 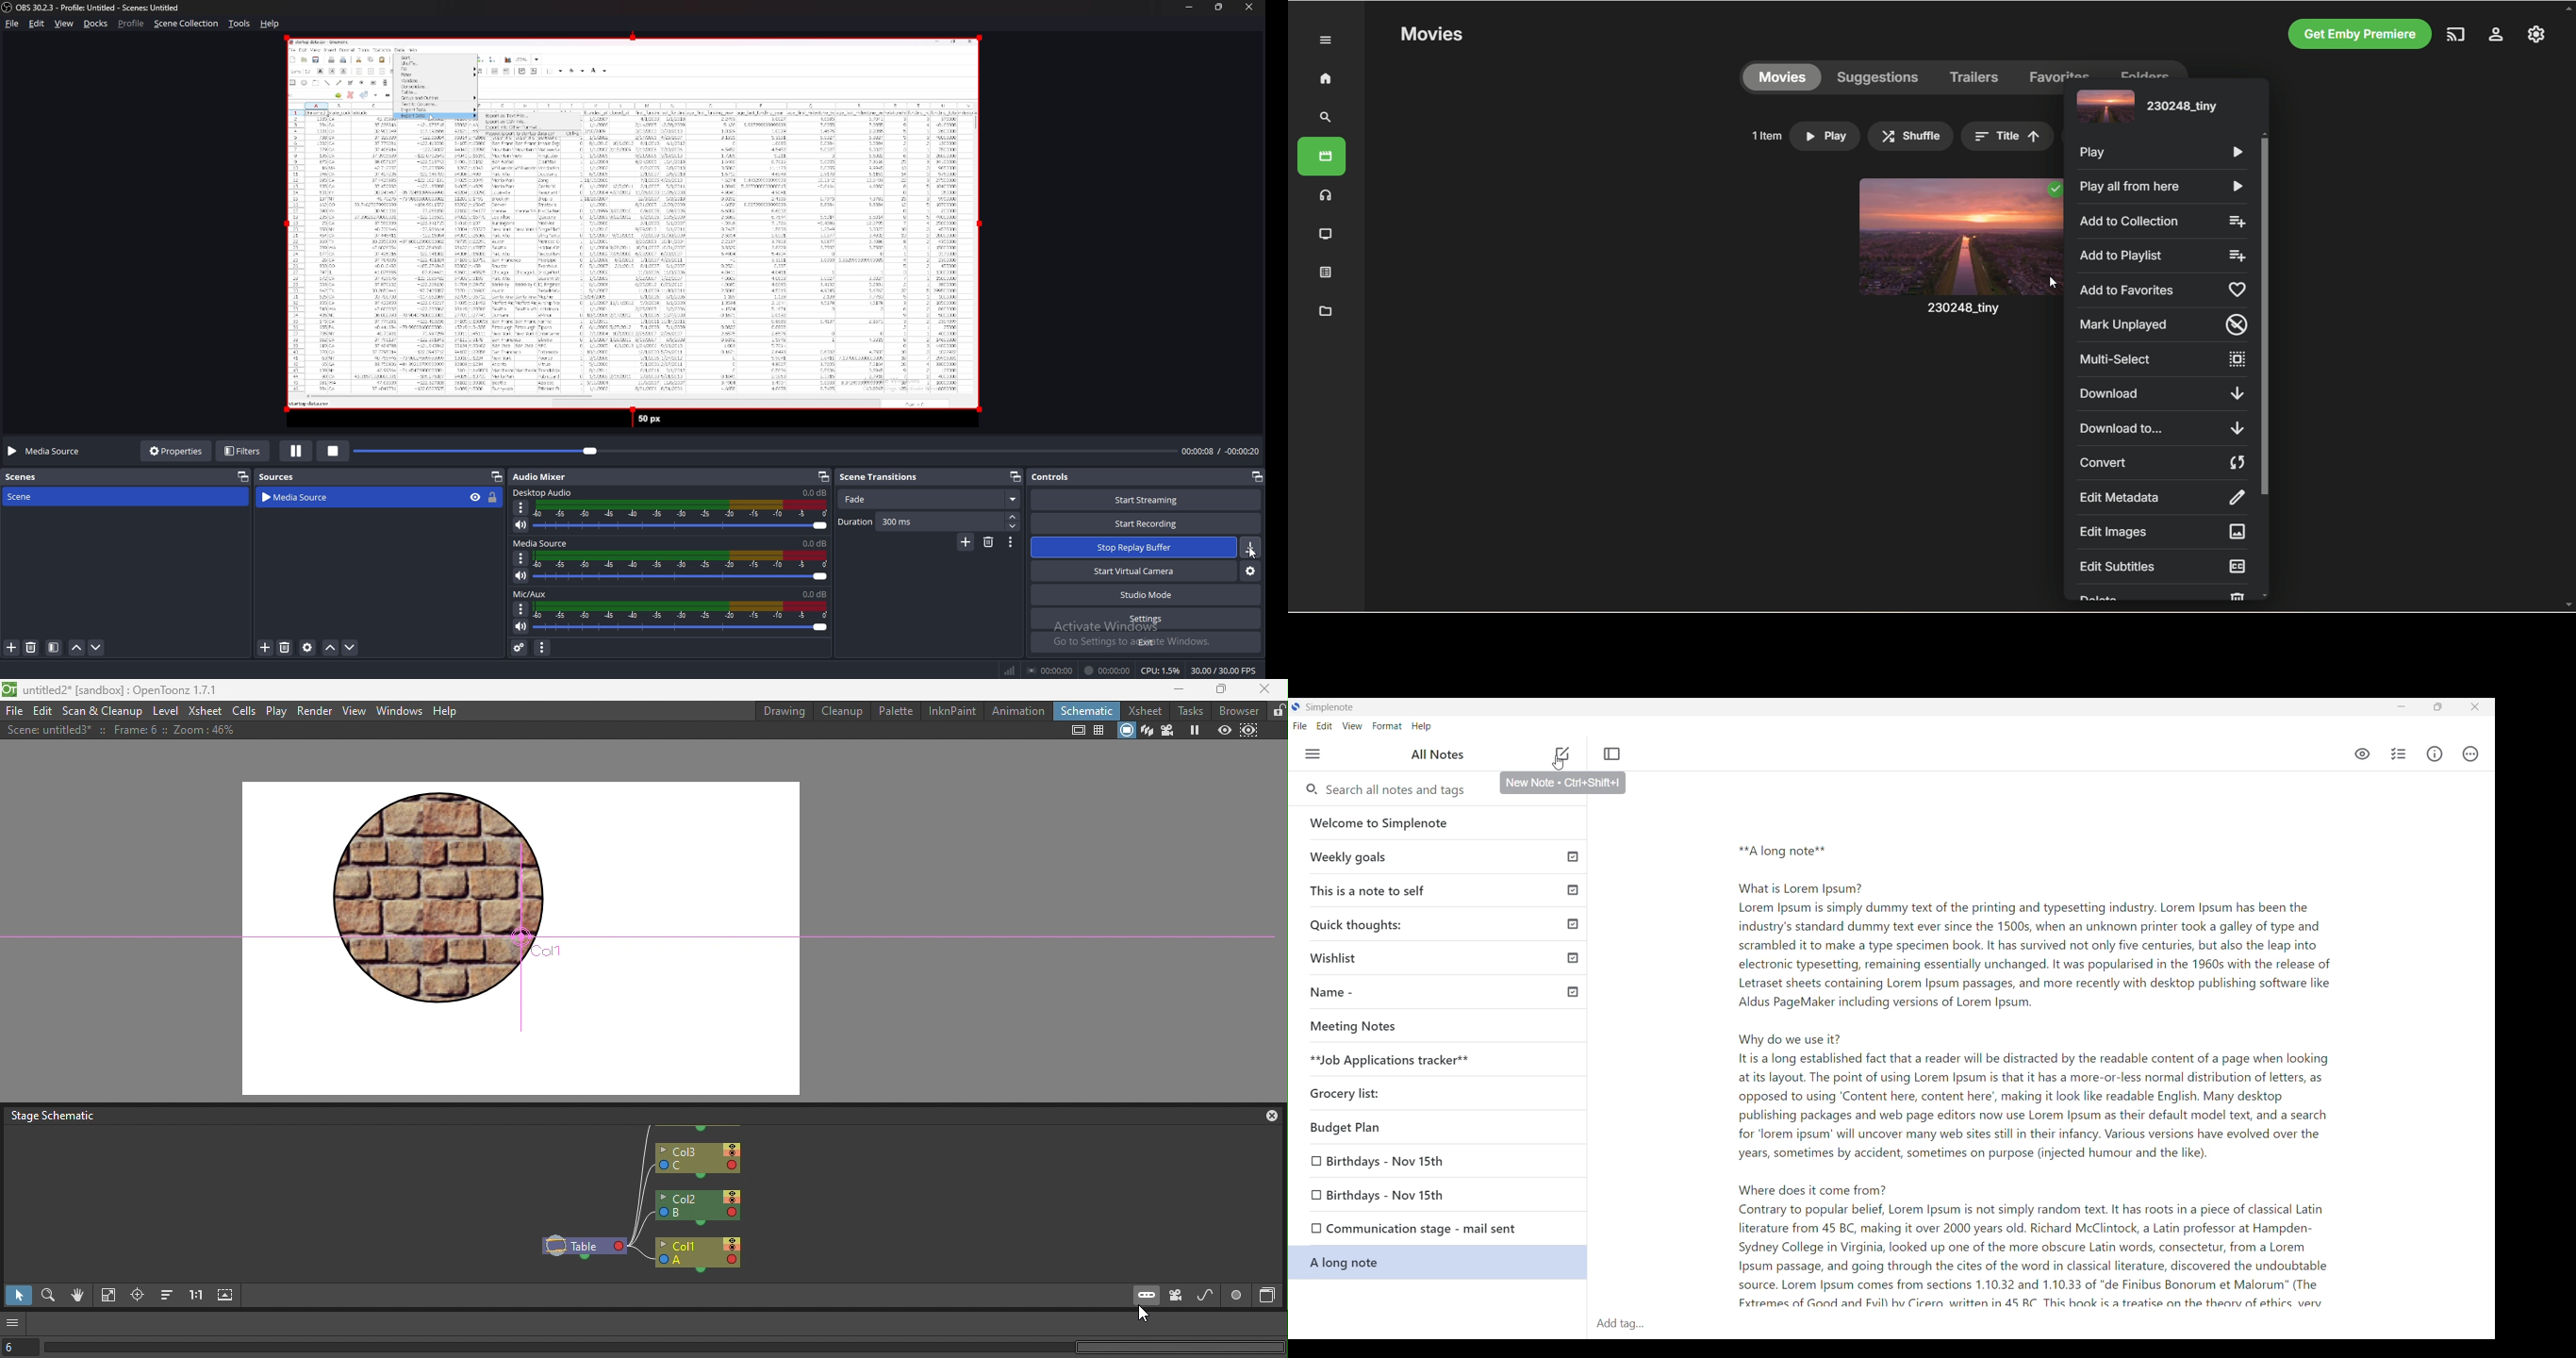 What do you see at coordinates (1011, 670) in the screenshot?
I see `network` at bounding box center [1011, 670].